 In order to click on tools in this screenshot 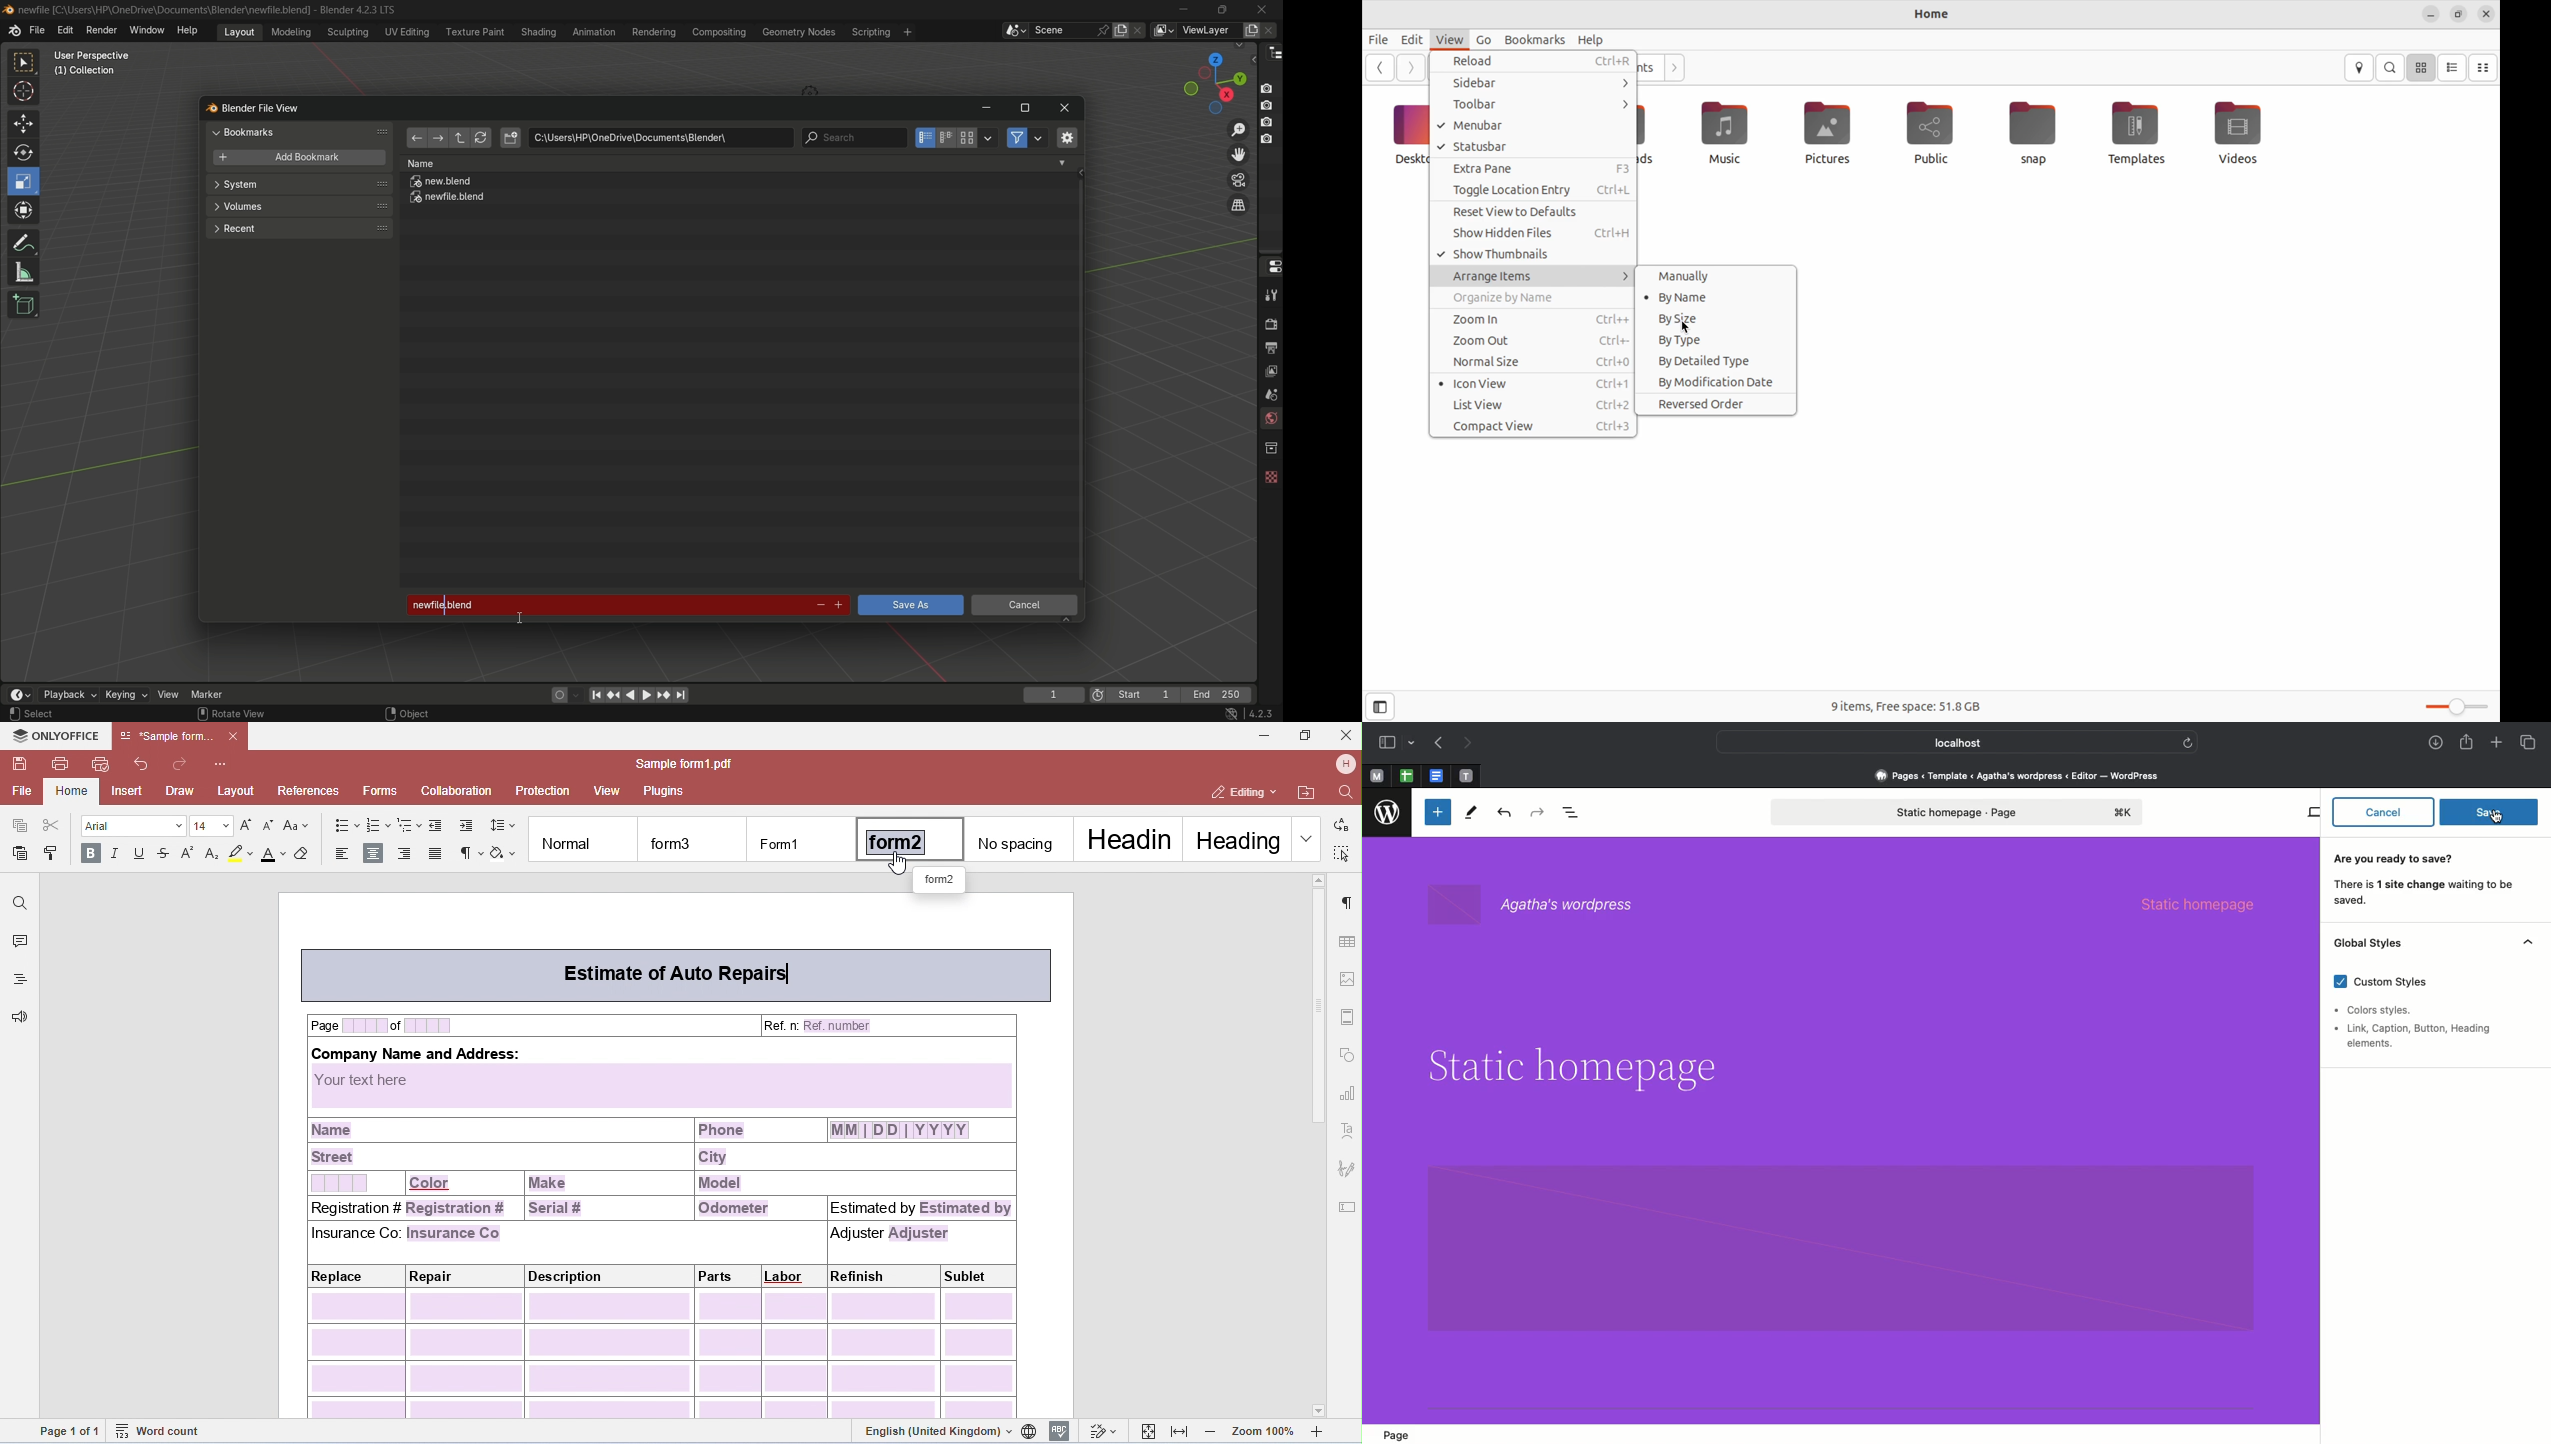, I will do `click(1270, 295)`.